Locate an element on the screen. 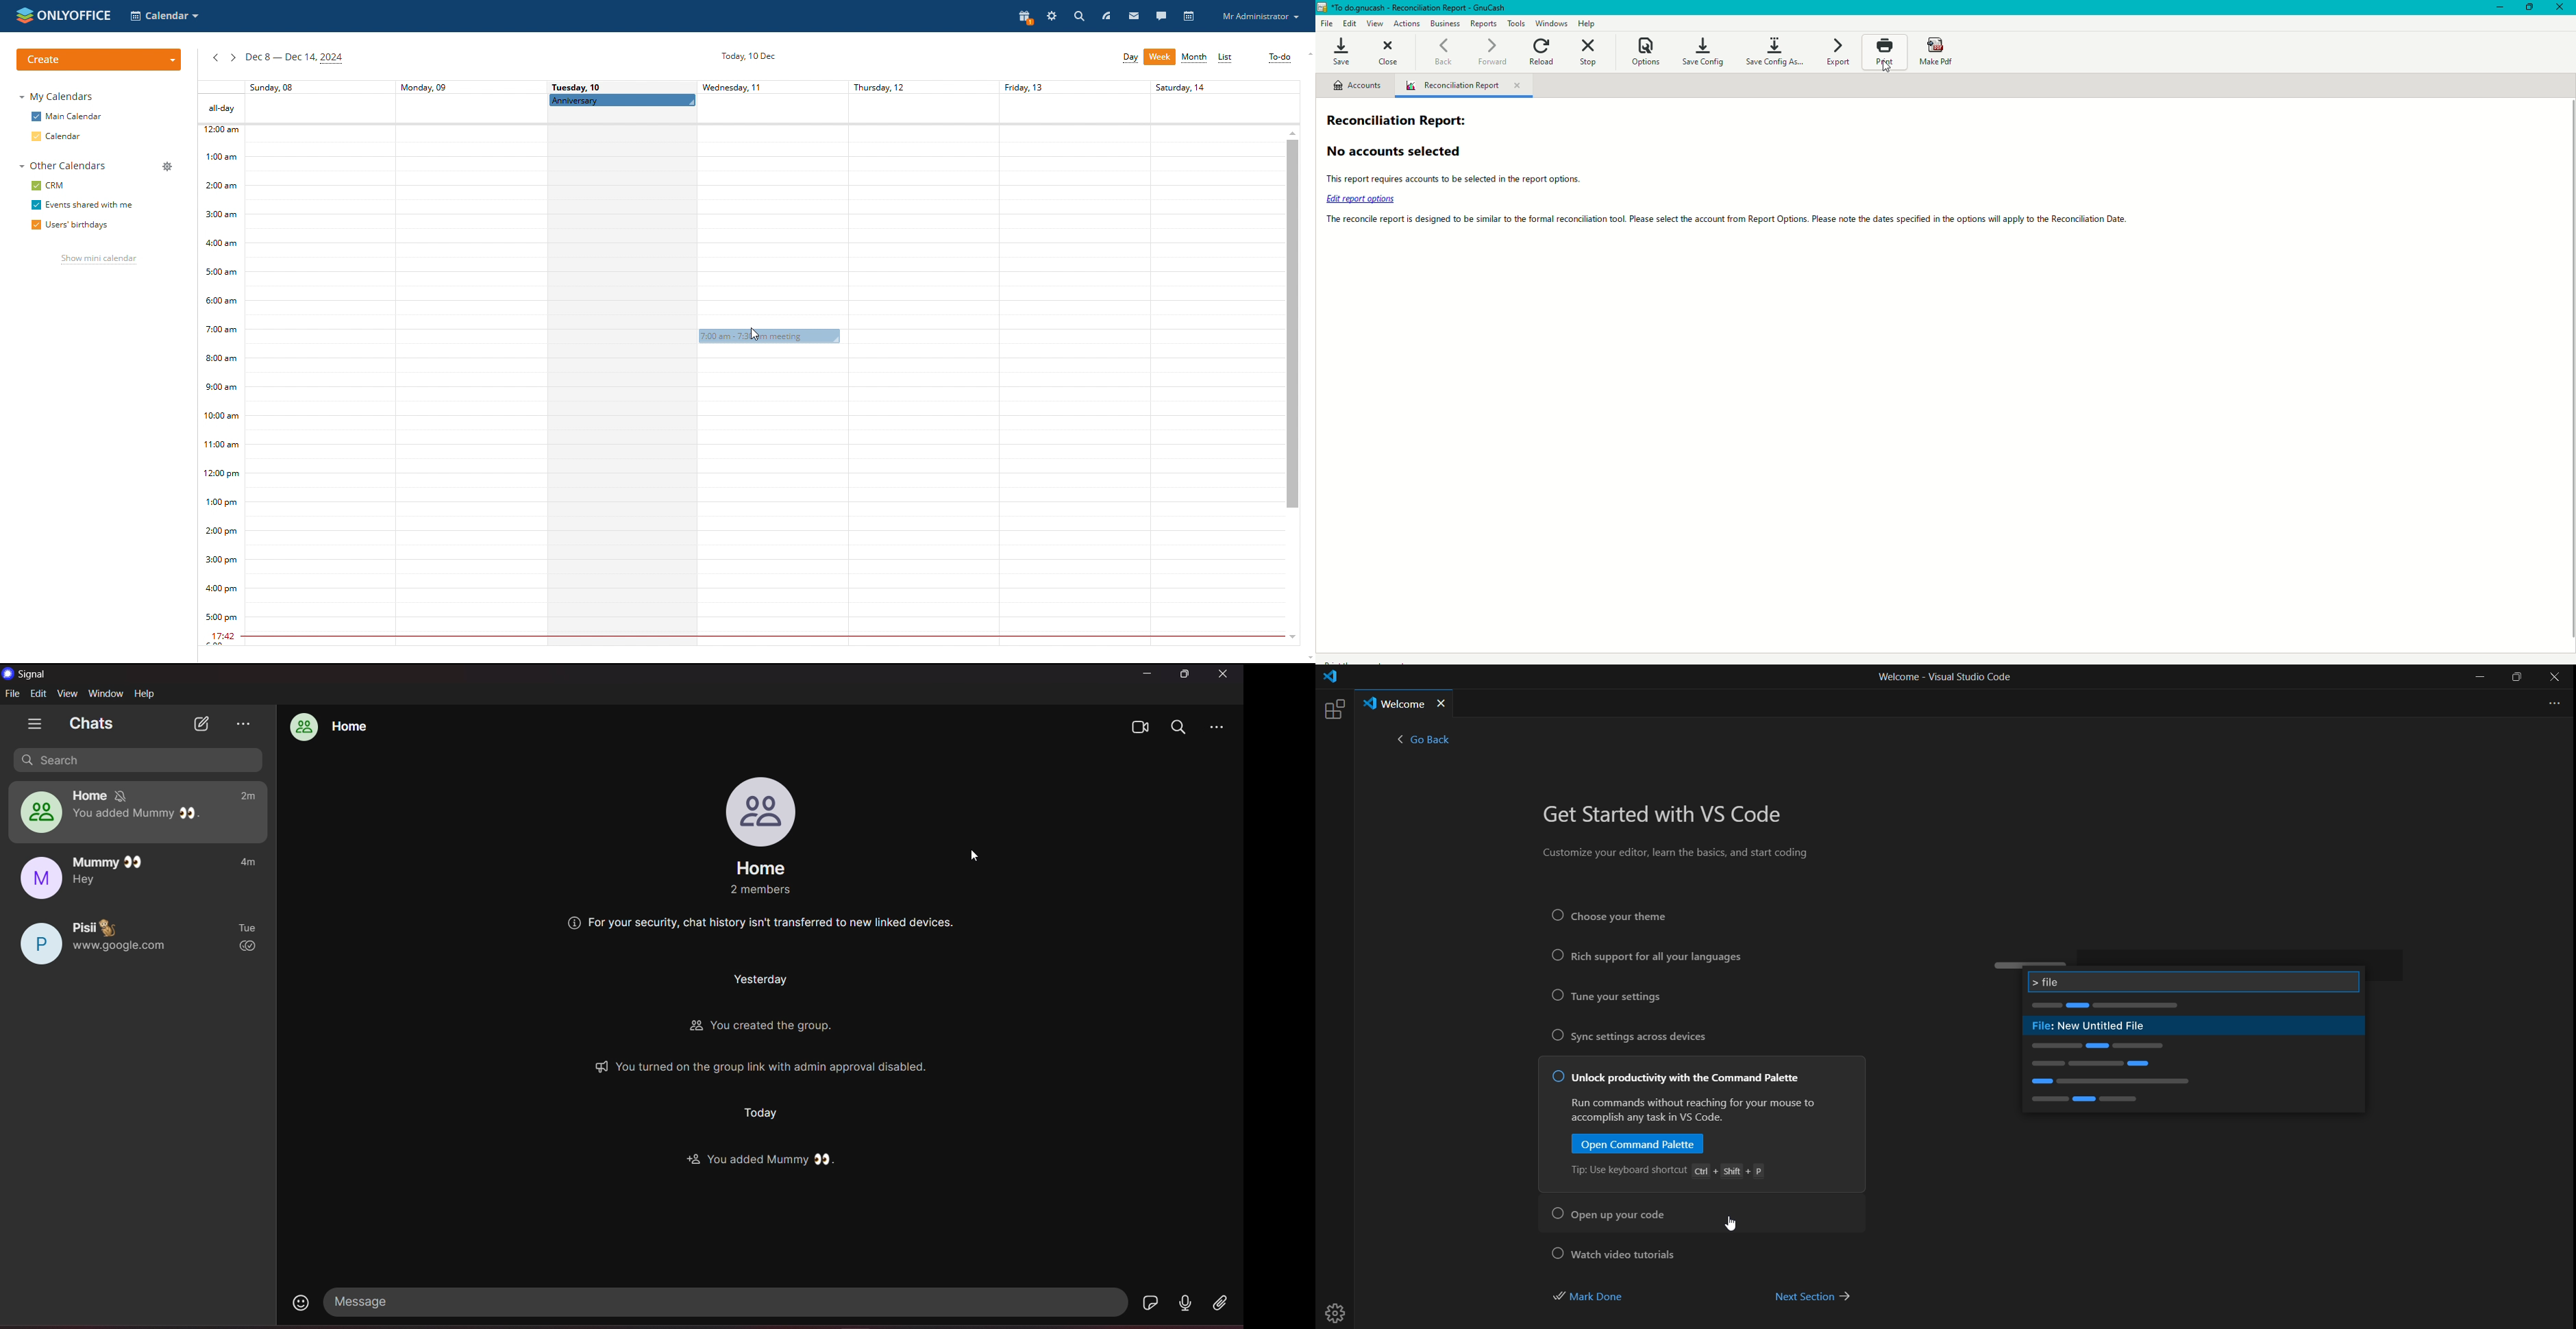 The width and height of the screenshot is (2576, 1344). This report requires accounts to be selected in the report options is located at coordinates (1493, 179).